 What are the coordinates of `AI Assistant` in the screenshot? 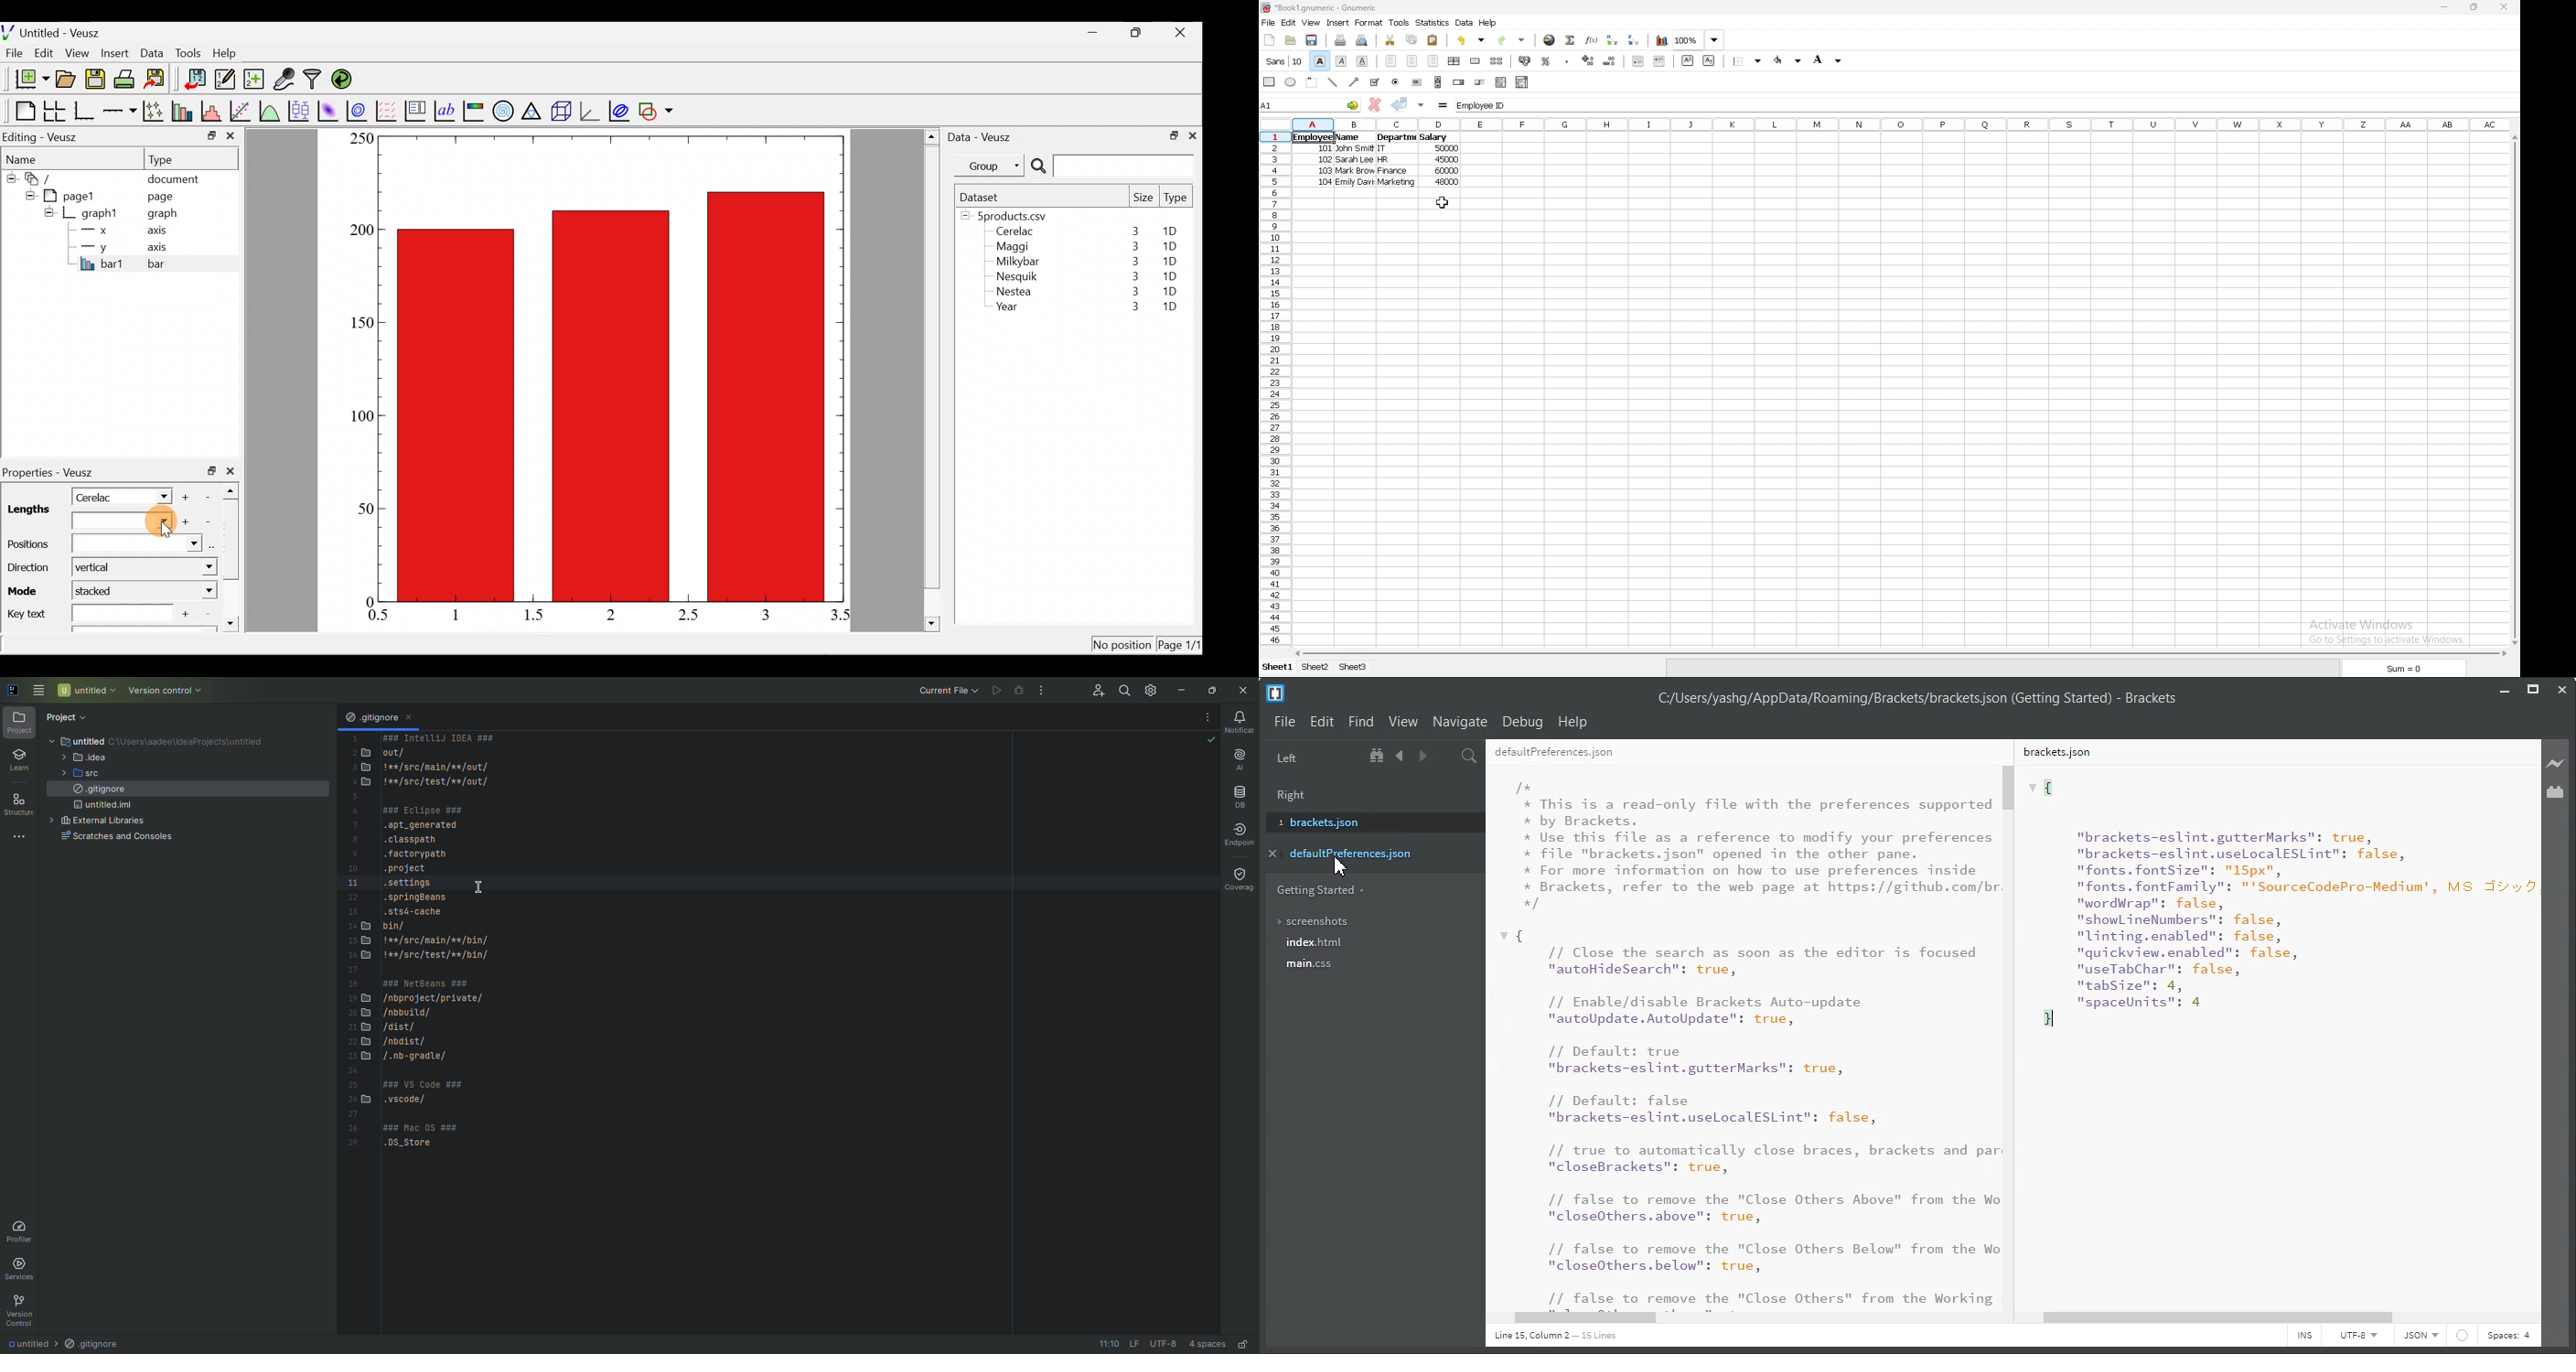 It's located at (1240, 758).